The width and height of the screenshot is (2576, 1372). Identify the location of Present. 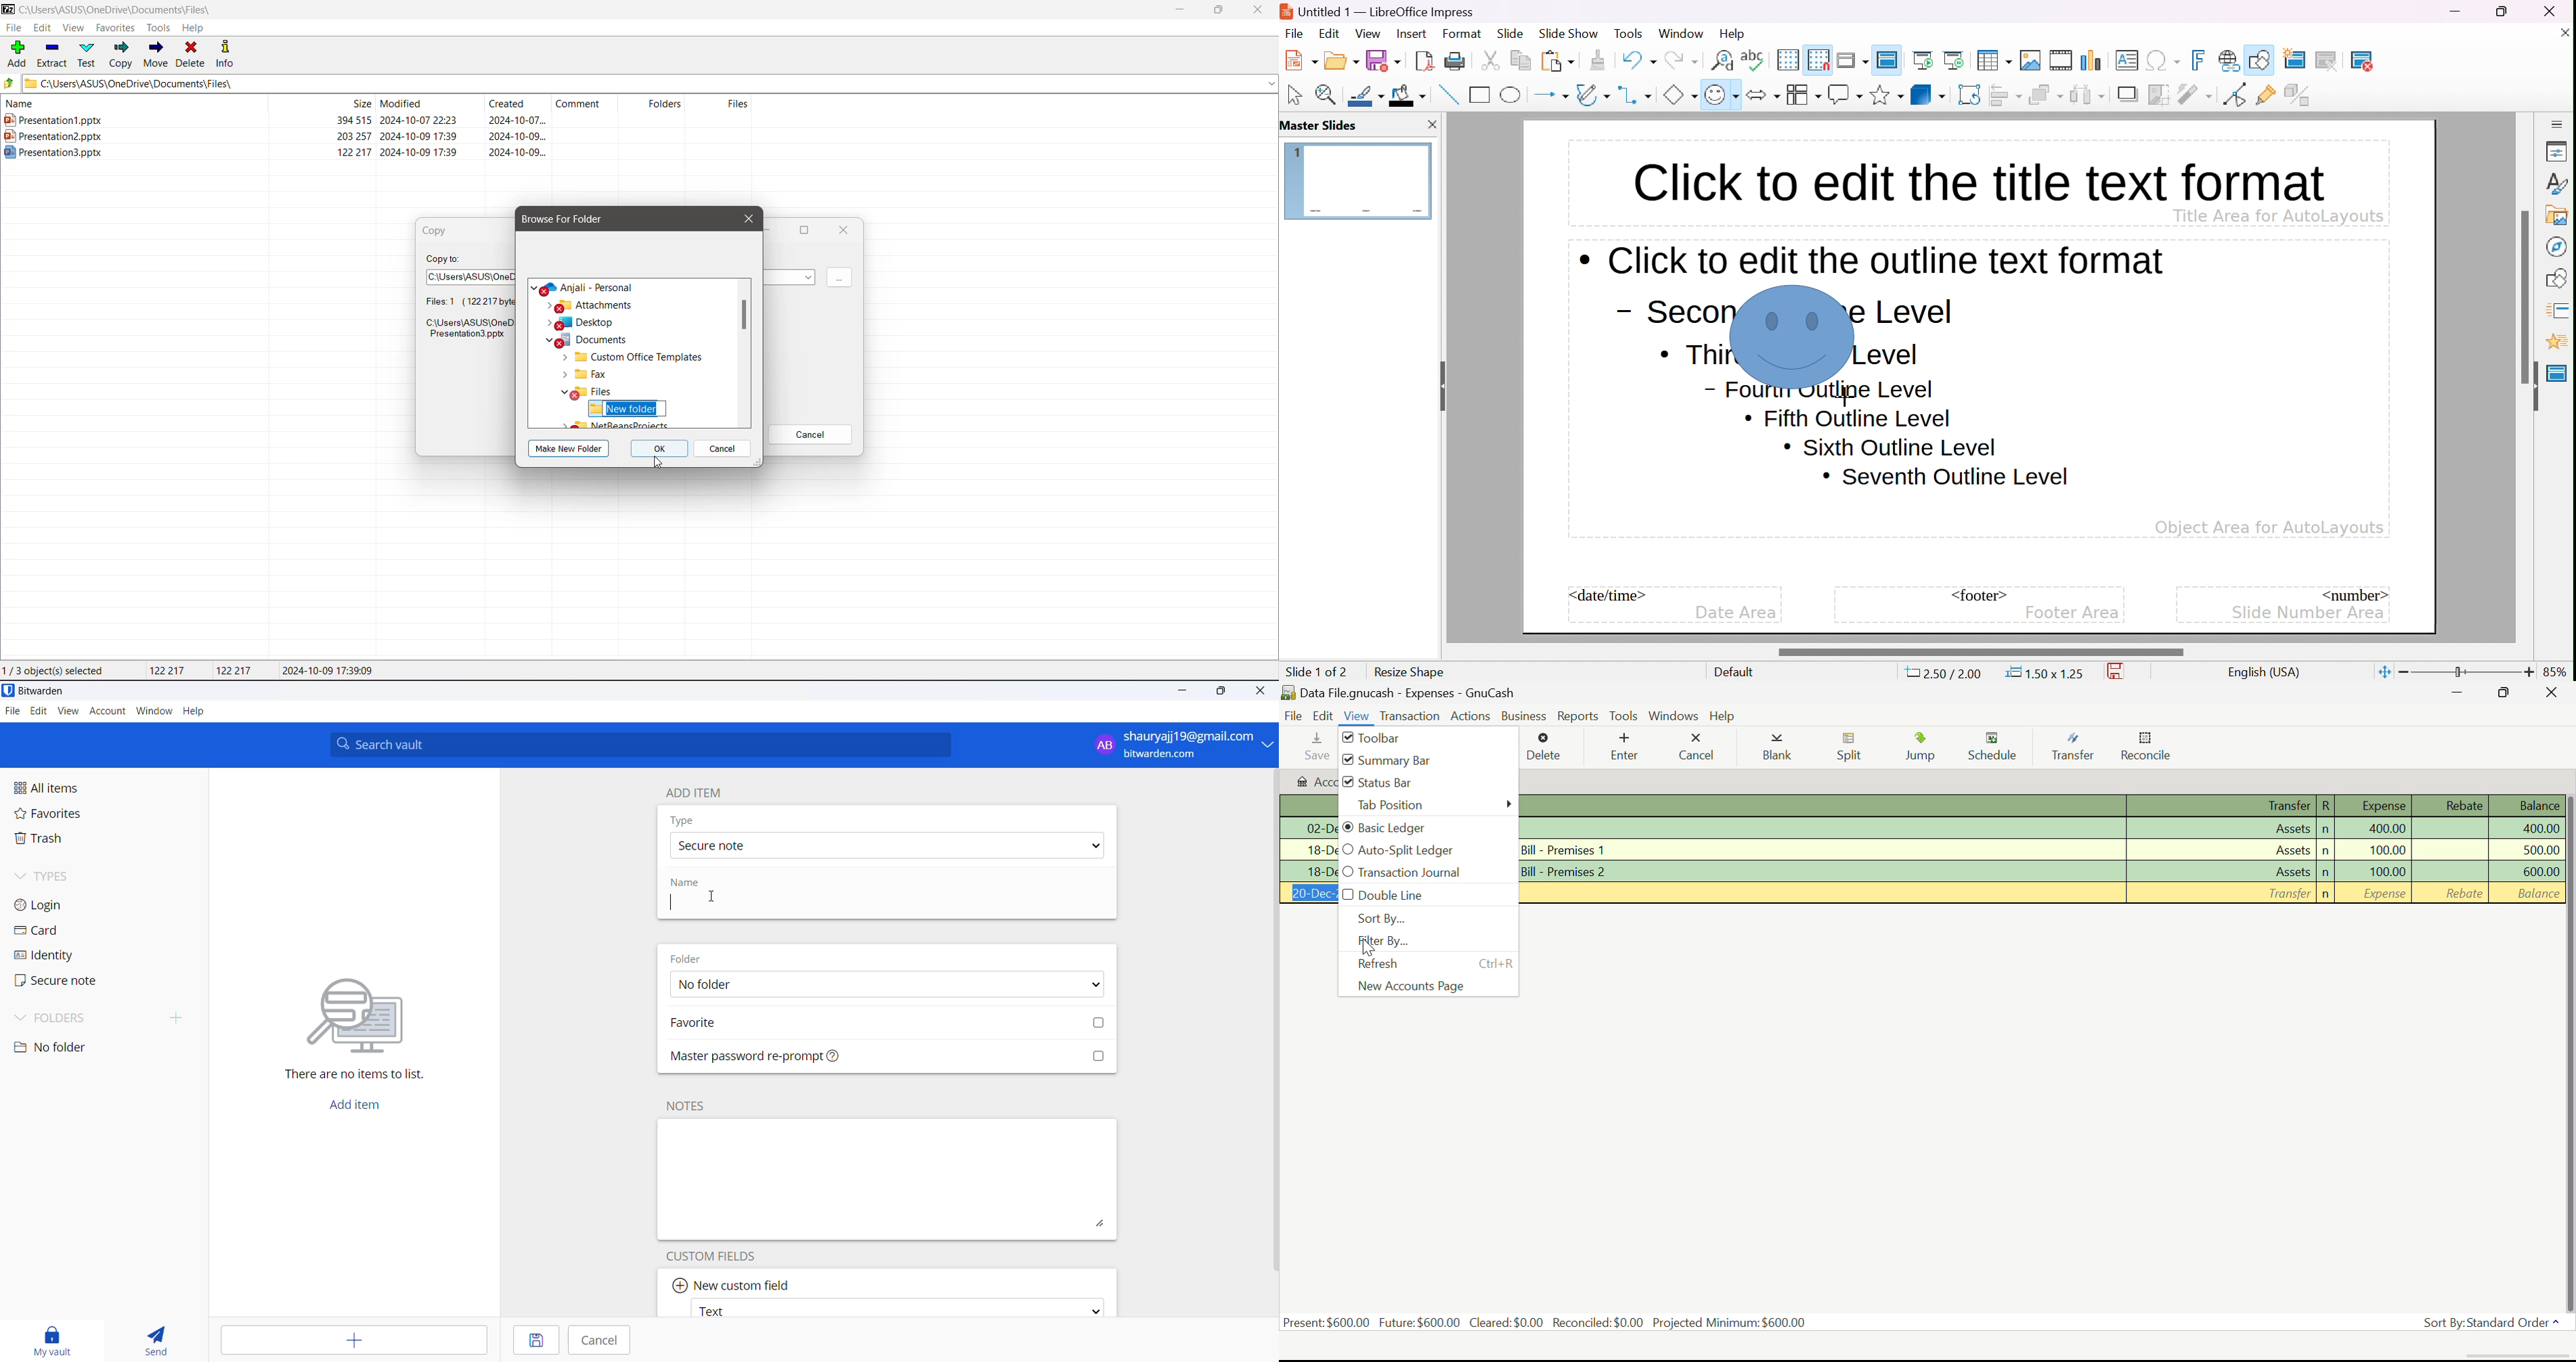
(1327, 1323).